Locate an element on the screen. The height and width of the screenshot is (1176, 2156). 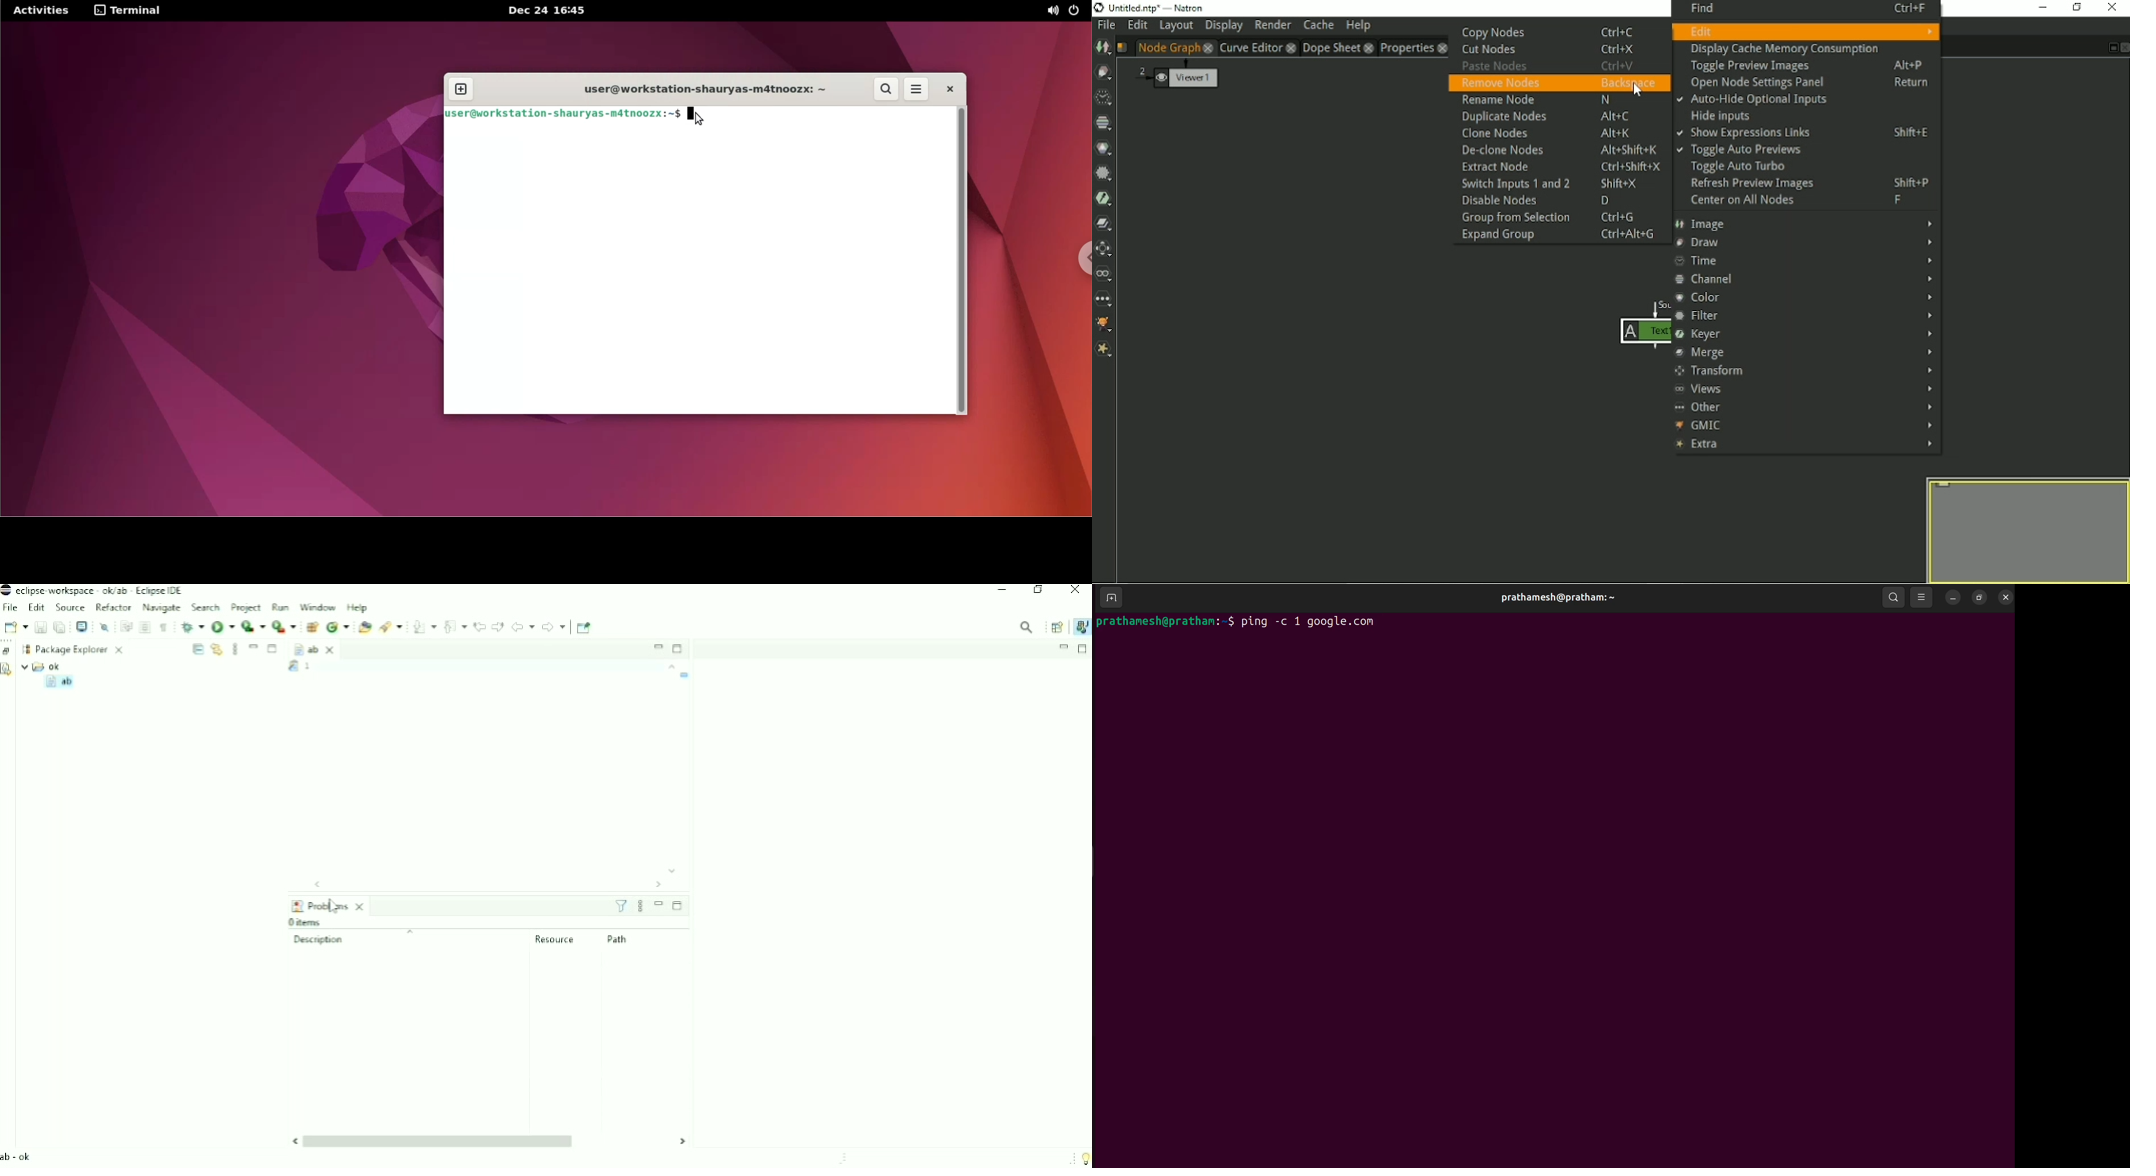
Run is located at coordinates (223, 626).